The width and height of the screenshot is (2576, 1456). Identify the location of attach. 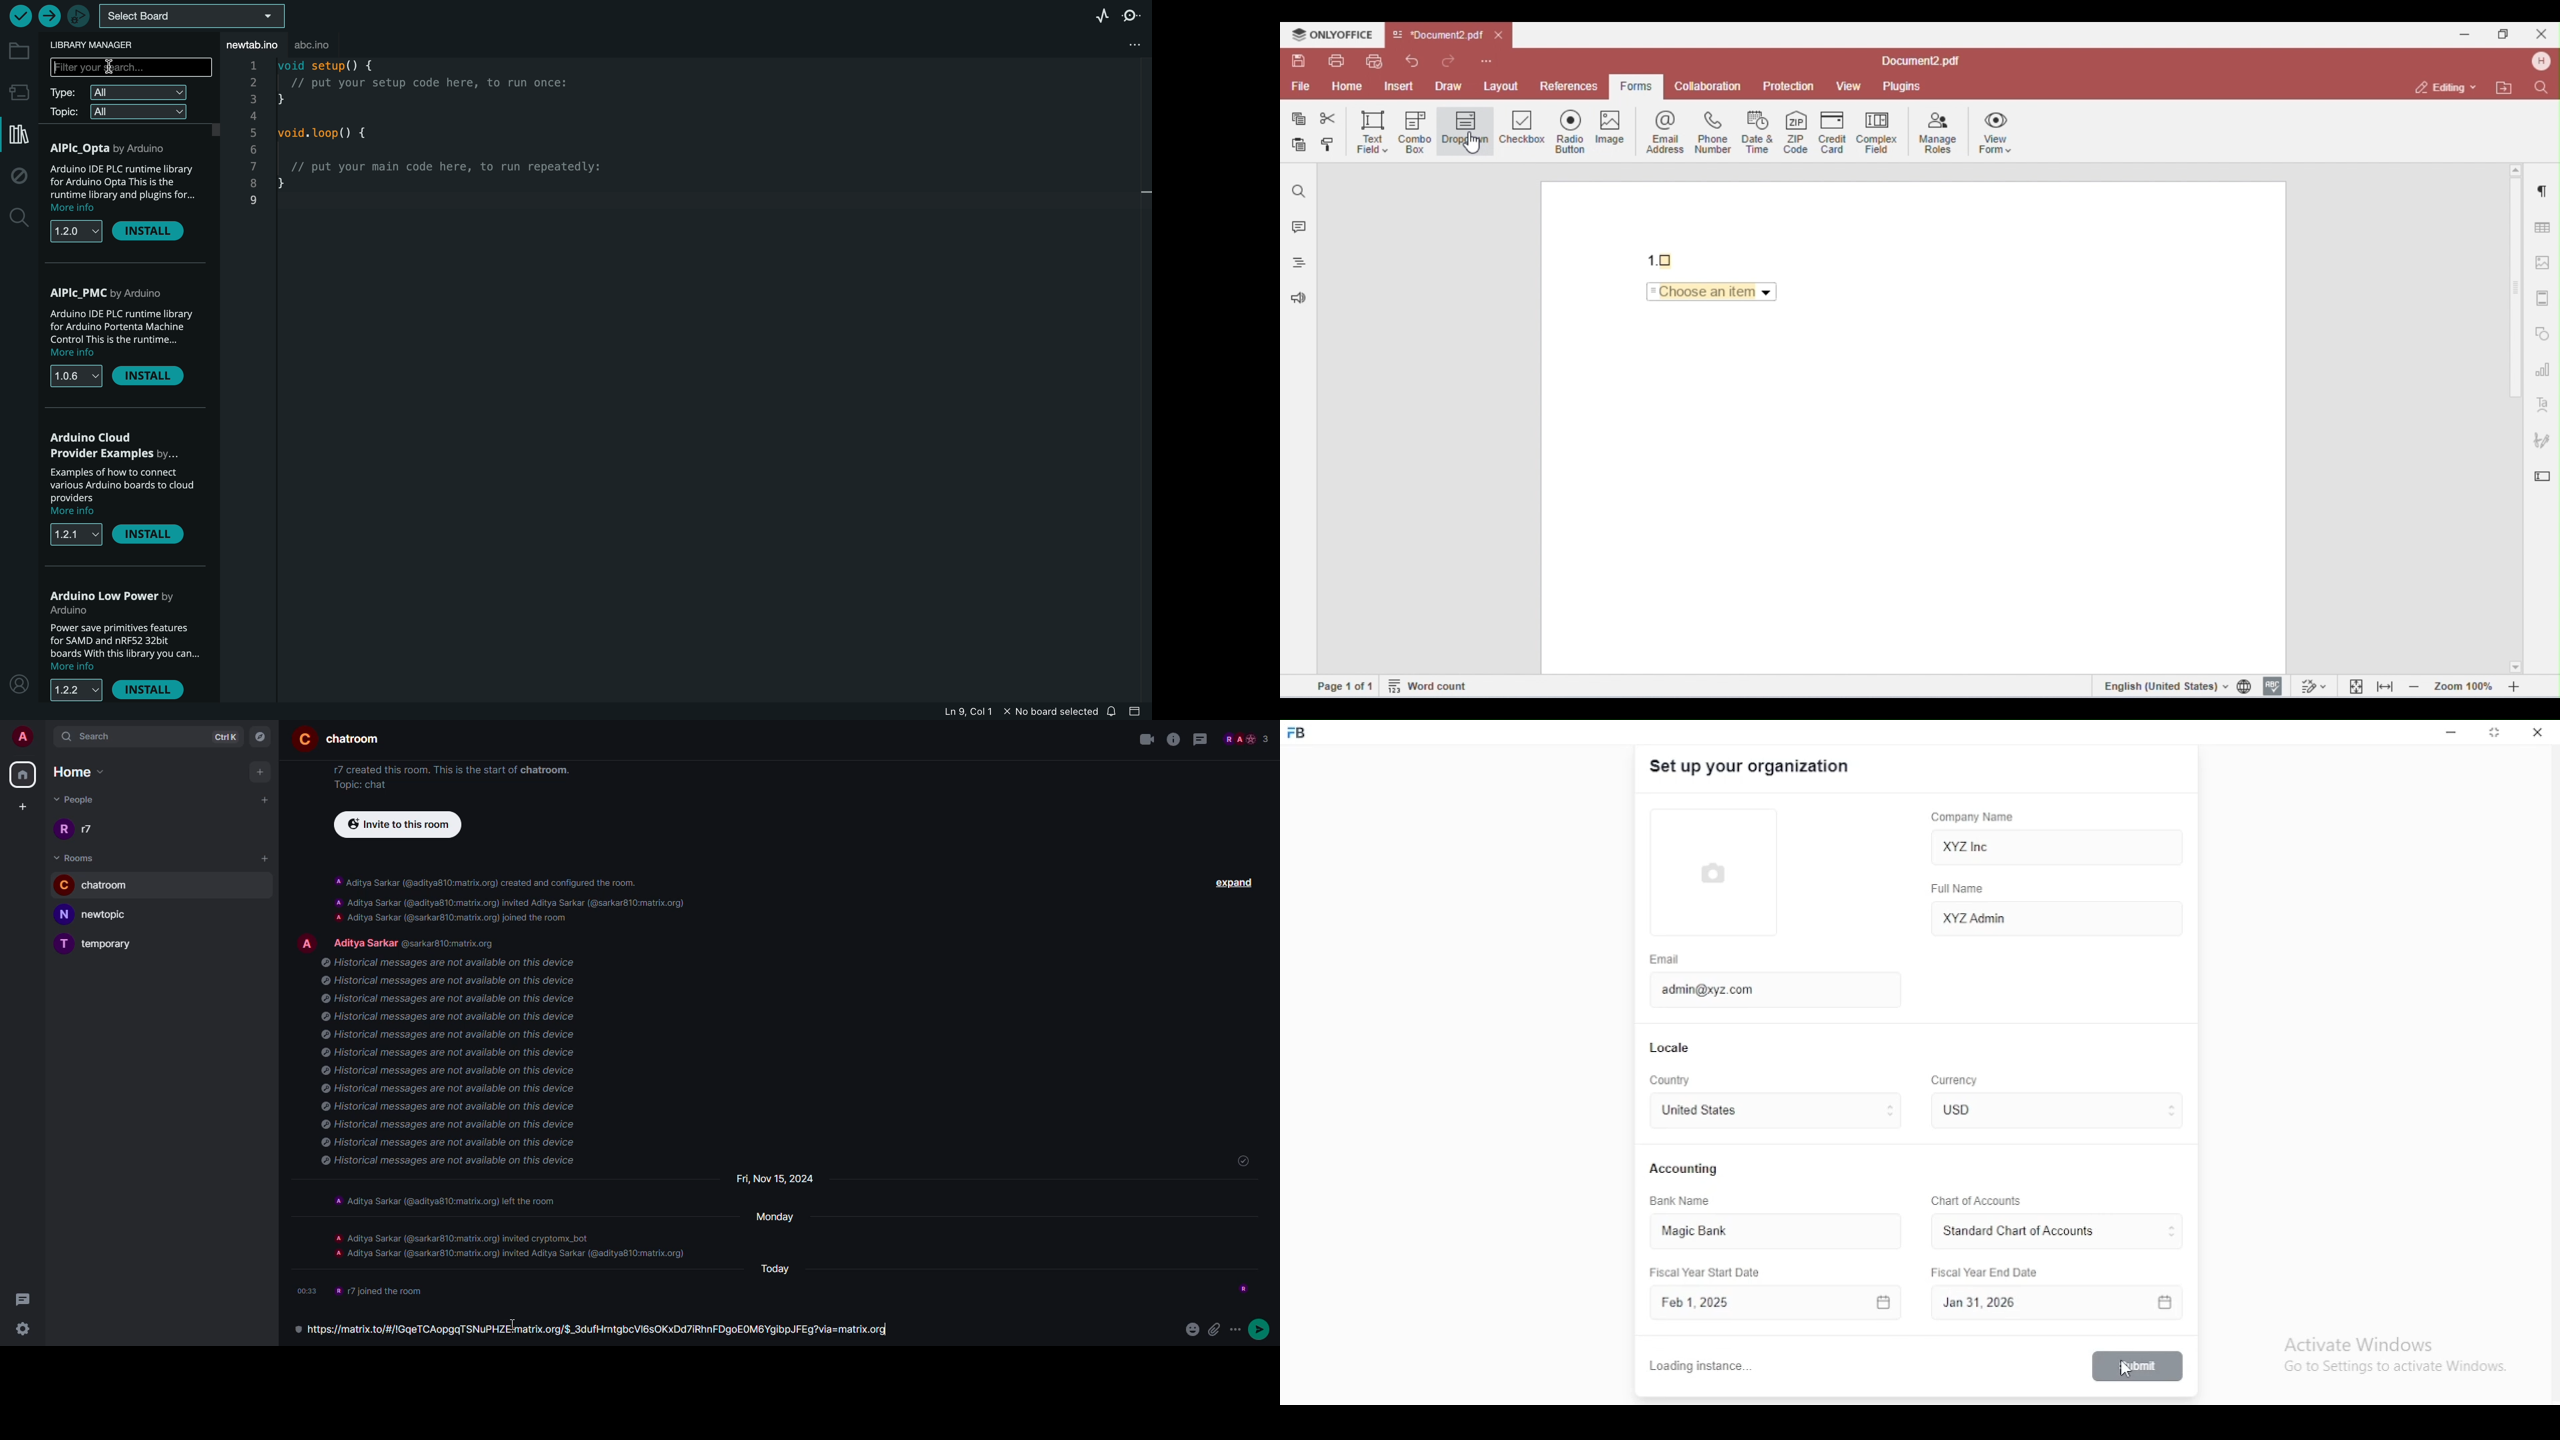
(1215, 1327).